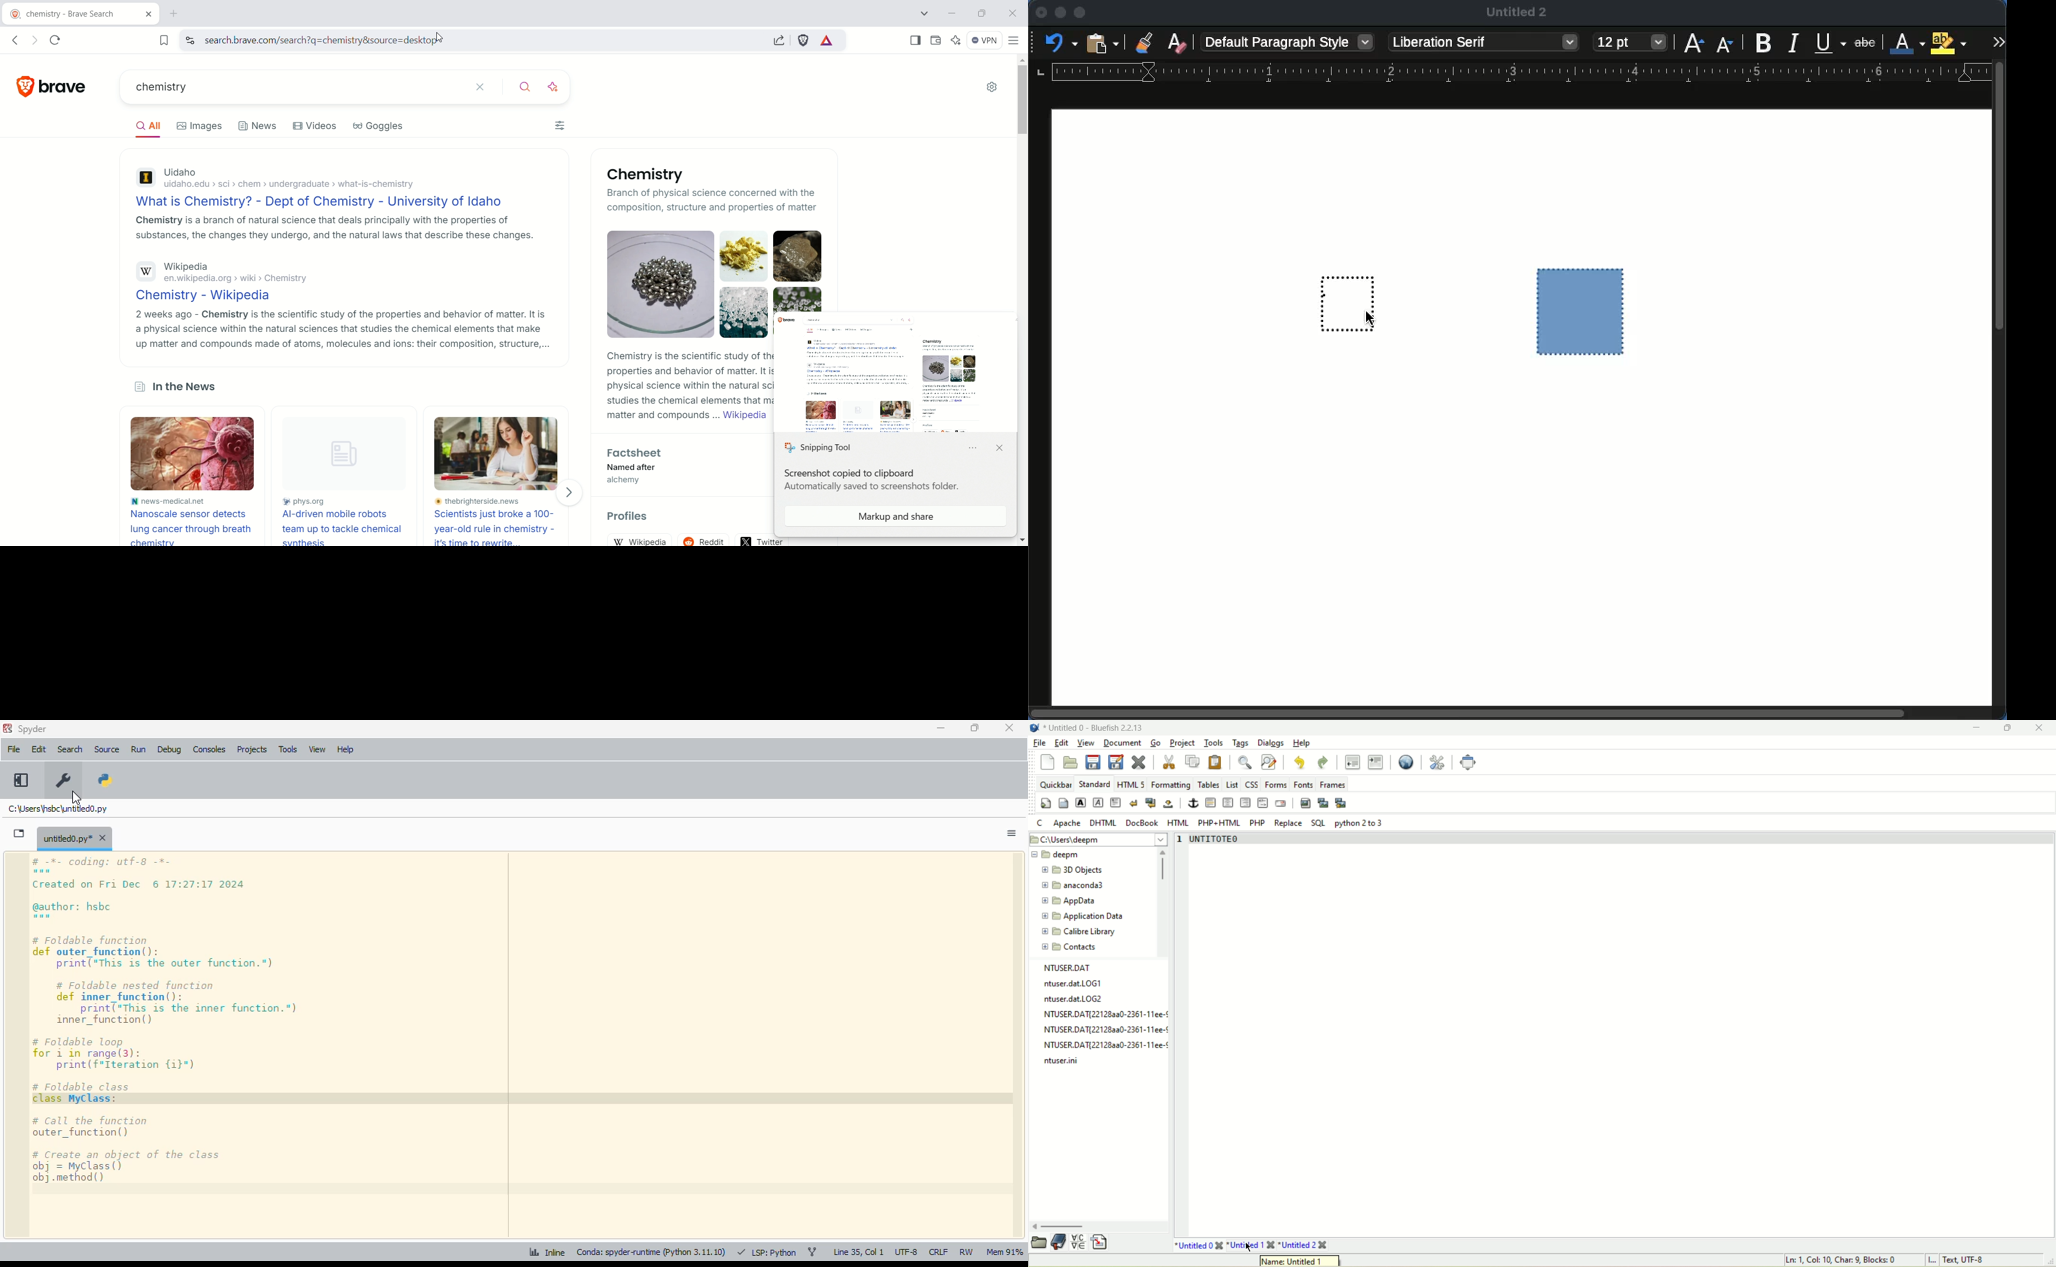 Image resolution: width=2072 pixels, height=1288 pixels. What do you see at coordinates (714, 201) in the screenshot?
I see `branch of physical science concerned with the composition, structure and properties of matter` at bounding box center [714, 201].